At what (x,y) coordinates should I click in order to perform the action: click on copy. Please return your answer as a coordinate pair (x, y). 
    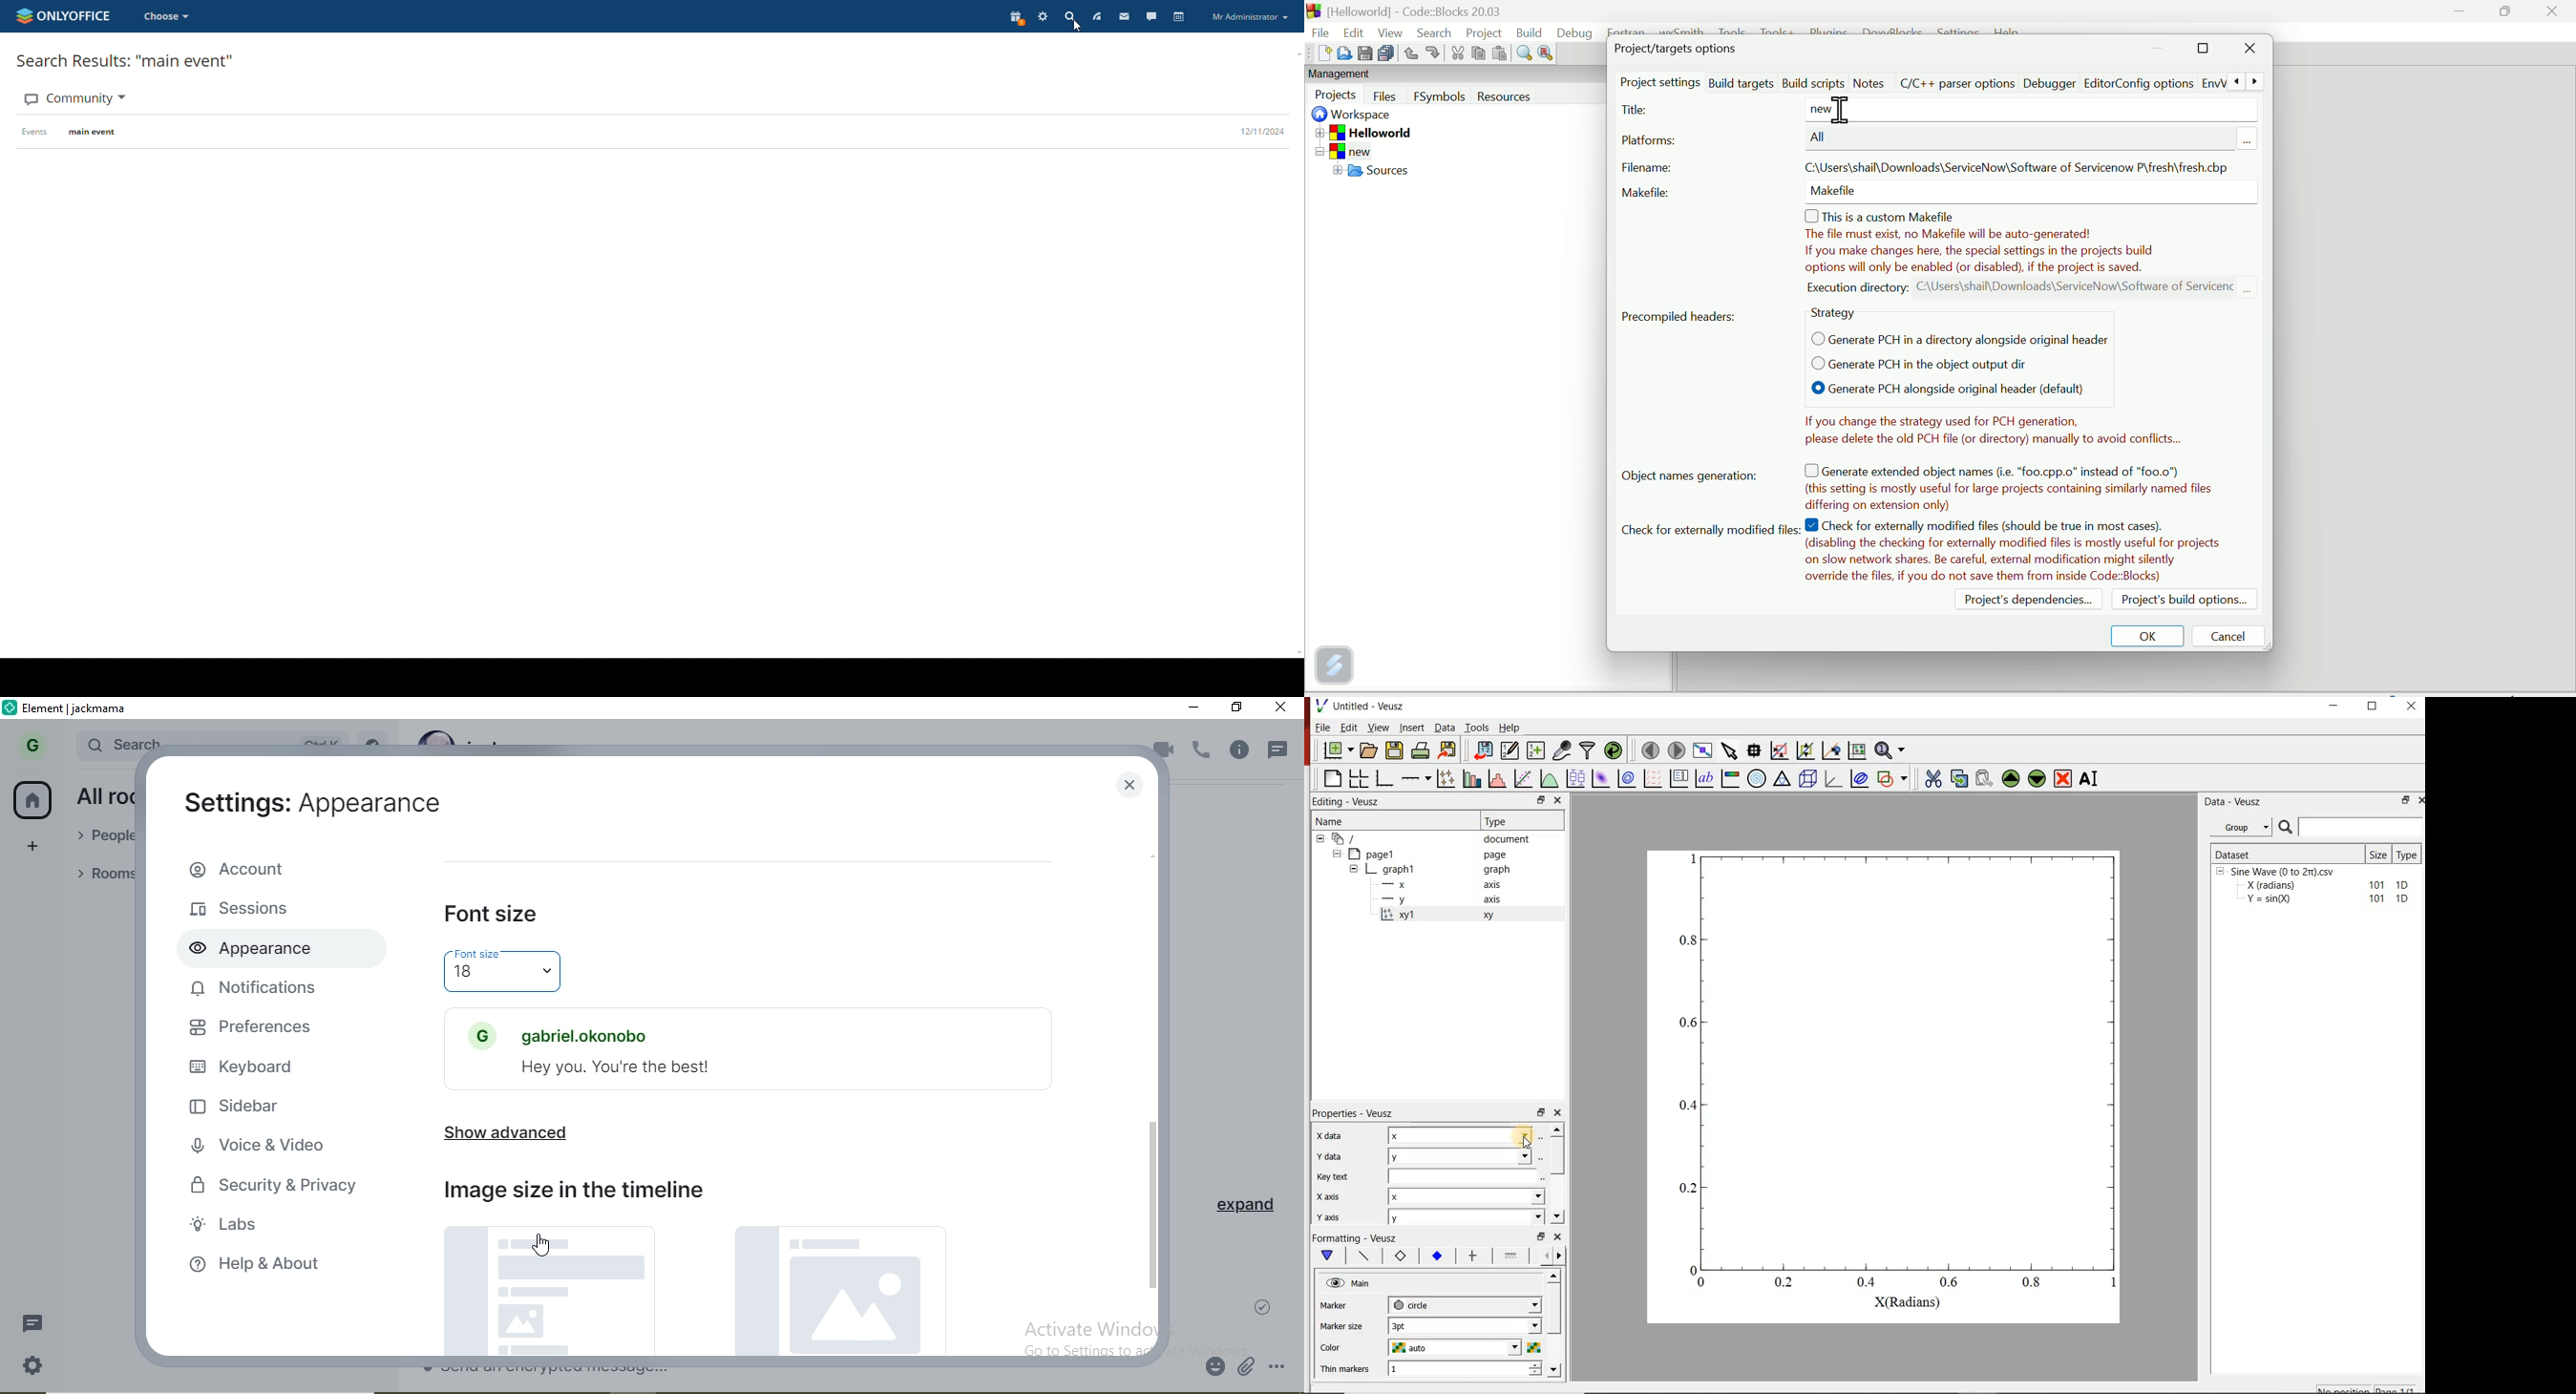
    Looking at the image, I should click on (1959, 777).